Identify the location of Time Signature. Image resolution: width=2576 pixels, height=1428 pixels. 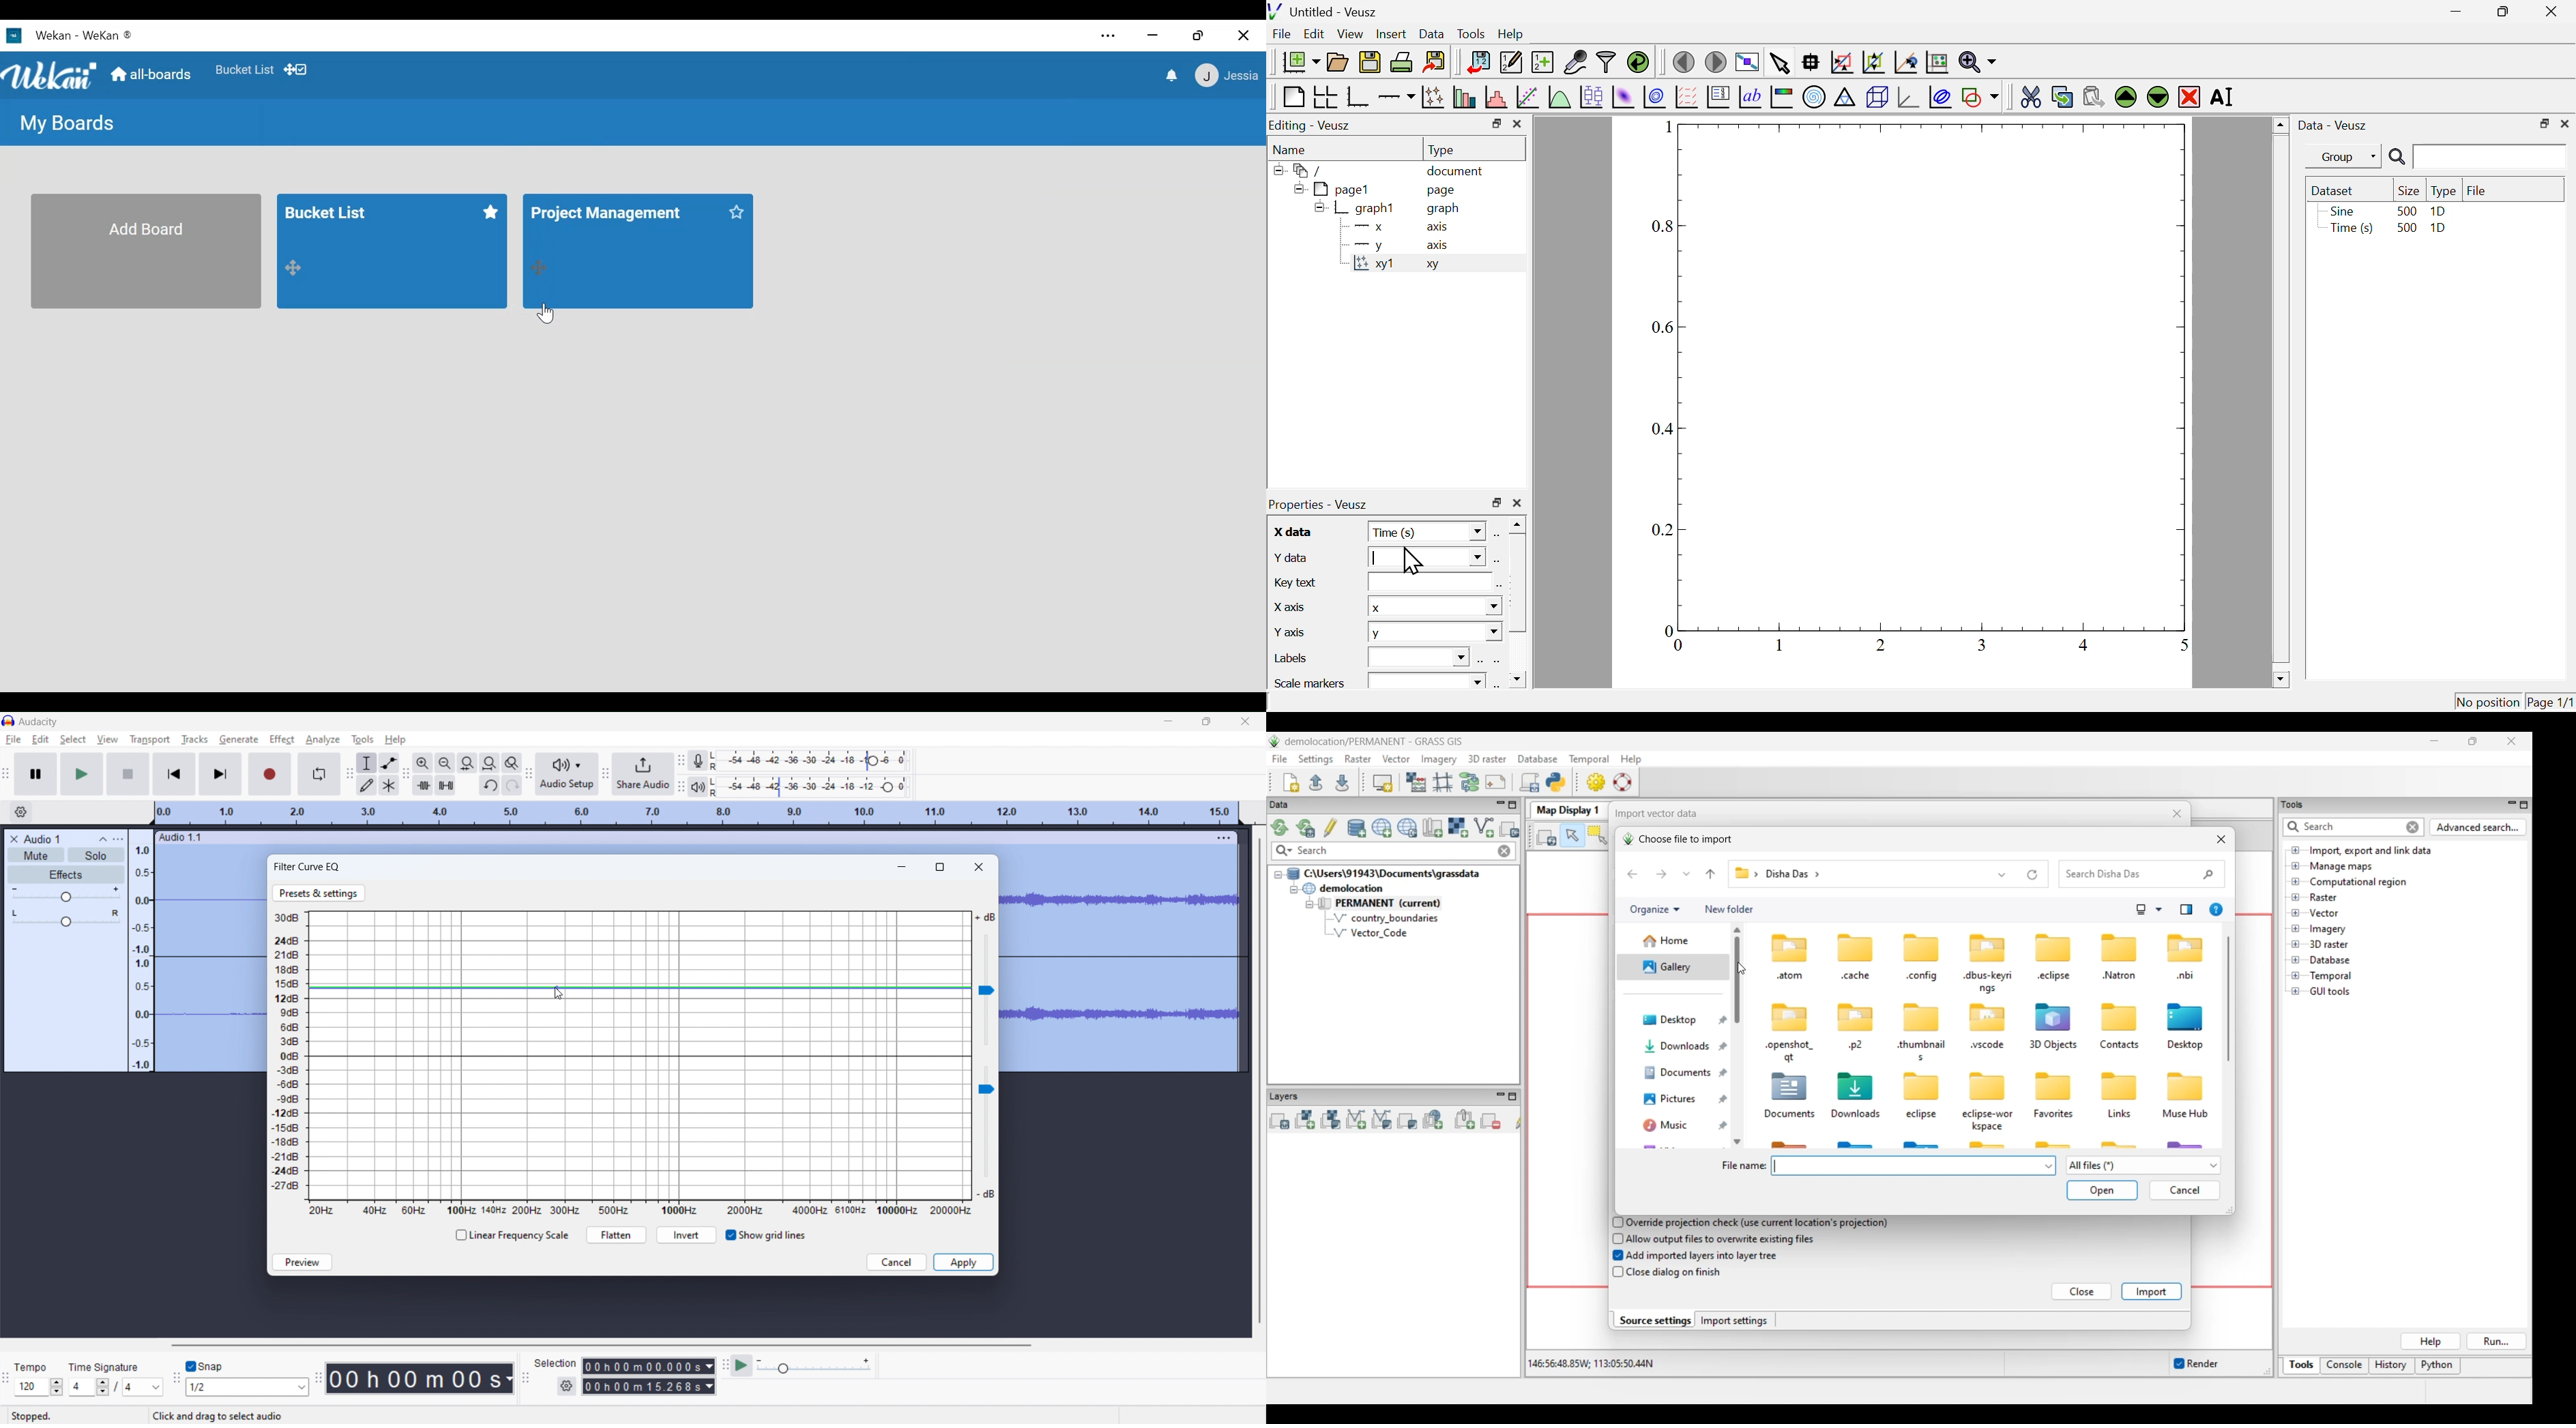
(106, 1364).